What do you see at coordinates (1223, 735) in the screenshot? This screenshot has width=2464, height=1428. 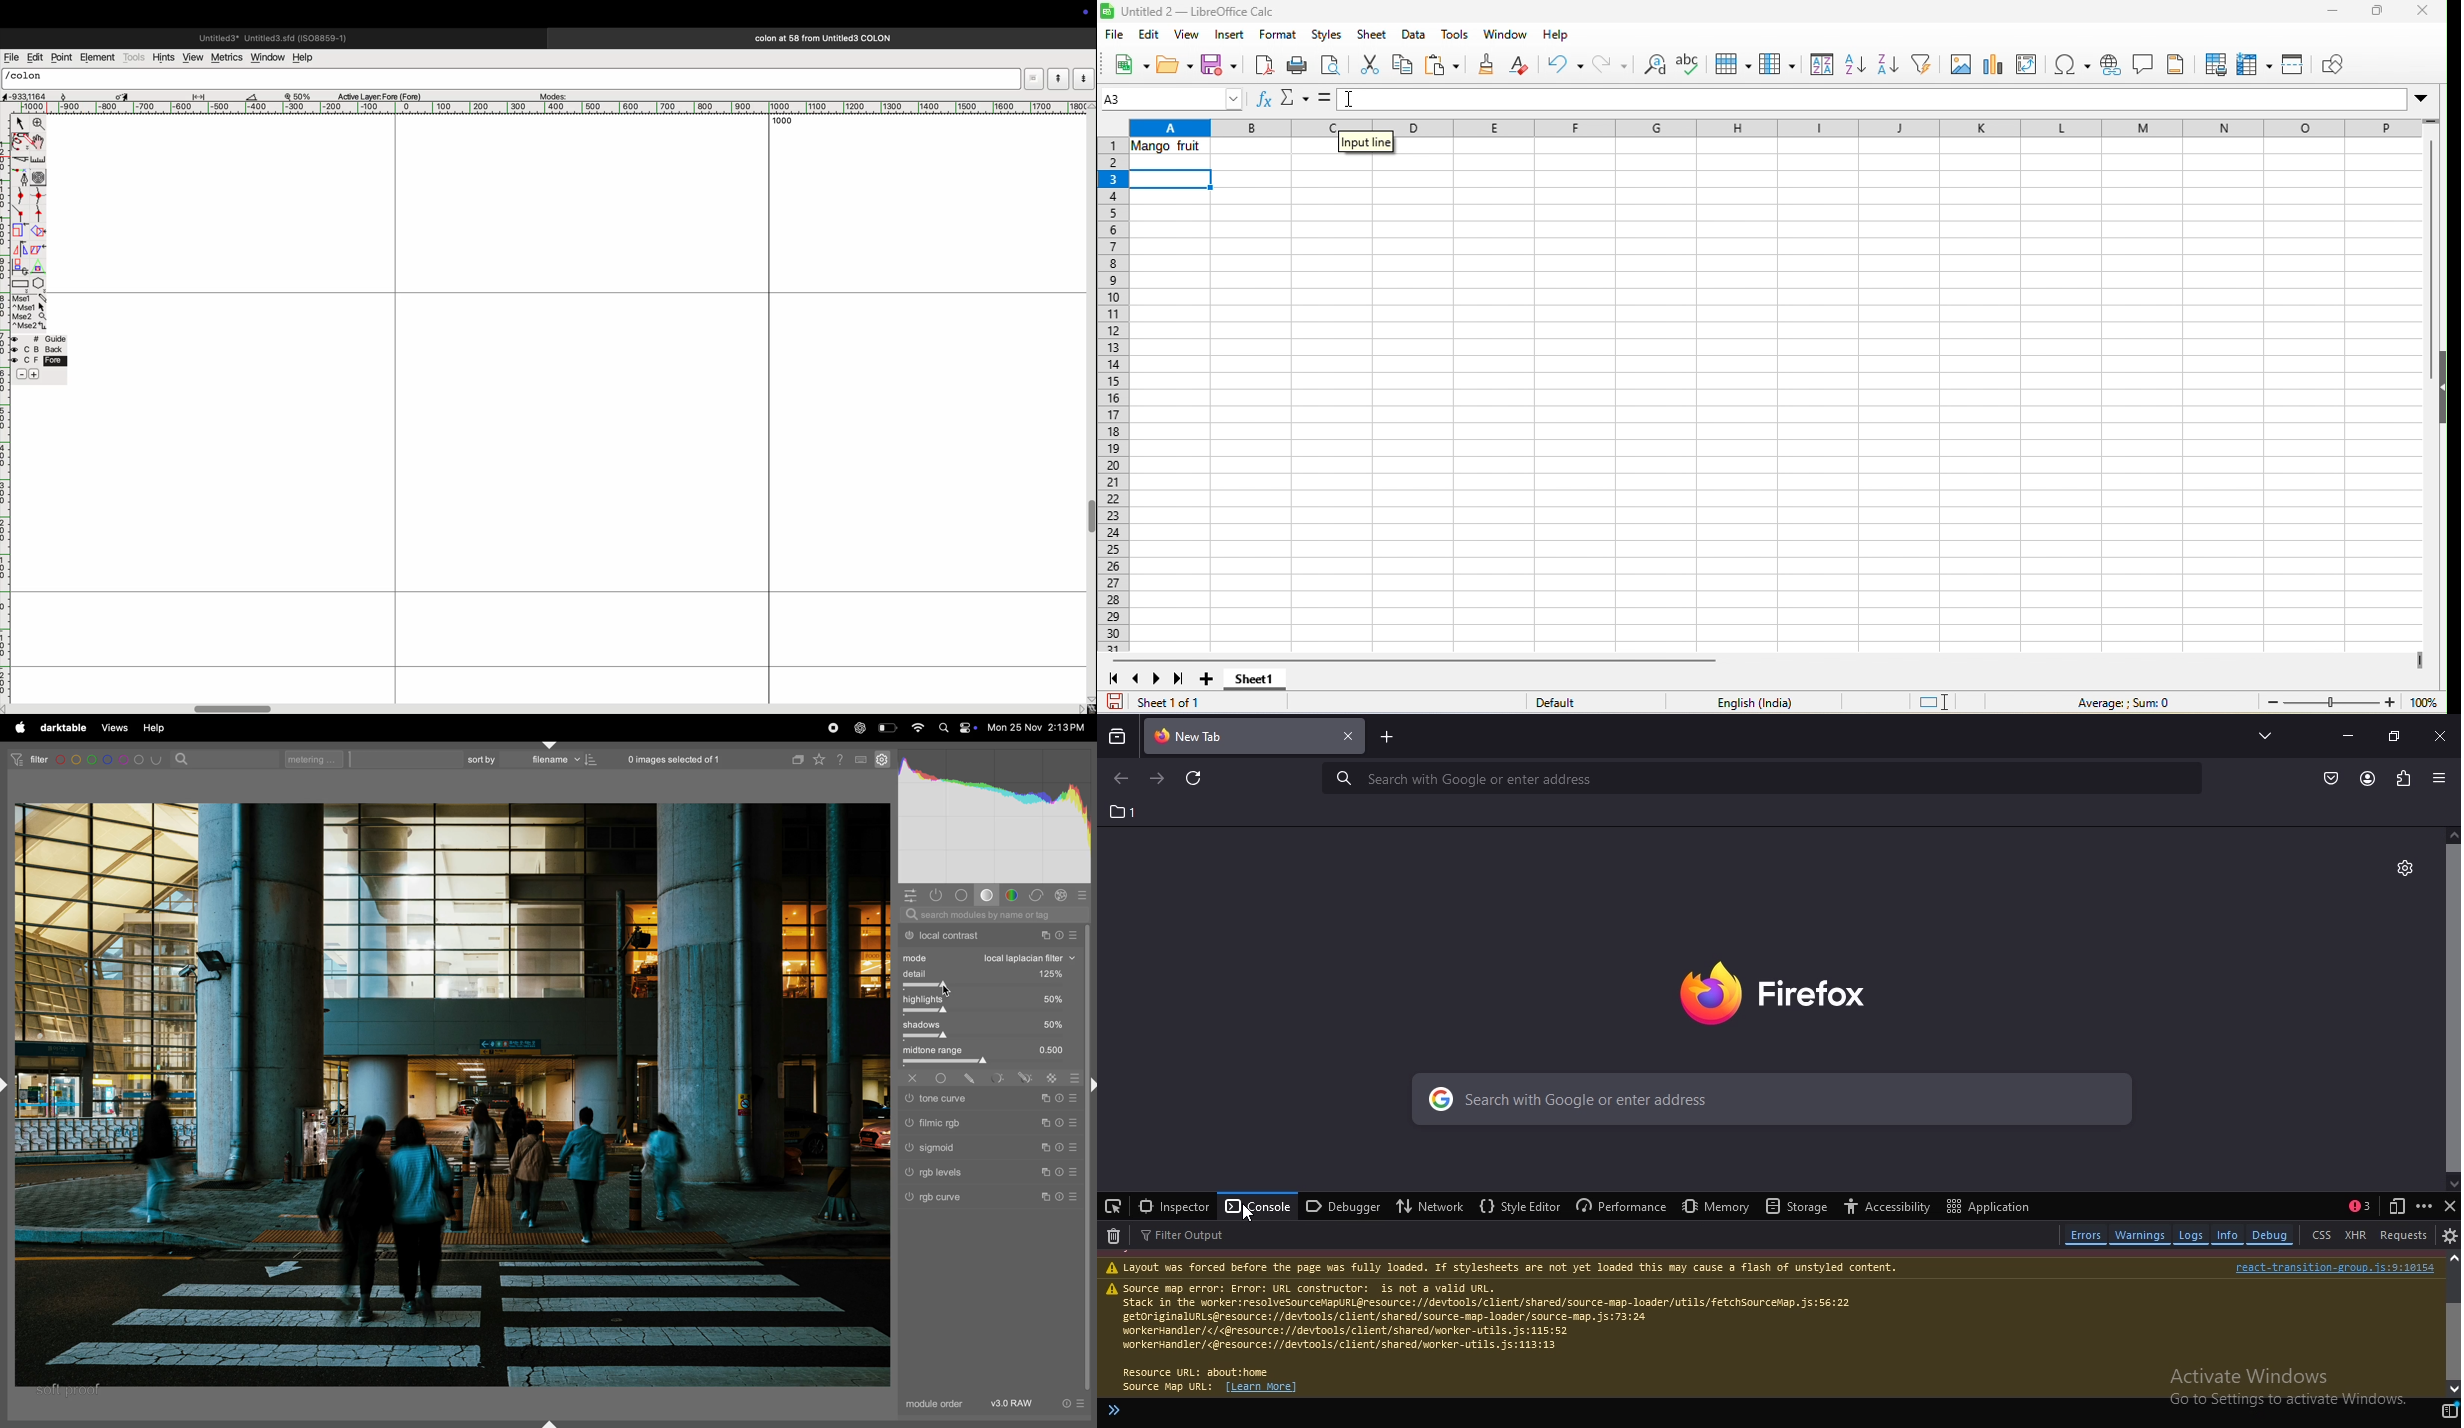 I see `current tab` at bounding box center [1223, 735].